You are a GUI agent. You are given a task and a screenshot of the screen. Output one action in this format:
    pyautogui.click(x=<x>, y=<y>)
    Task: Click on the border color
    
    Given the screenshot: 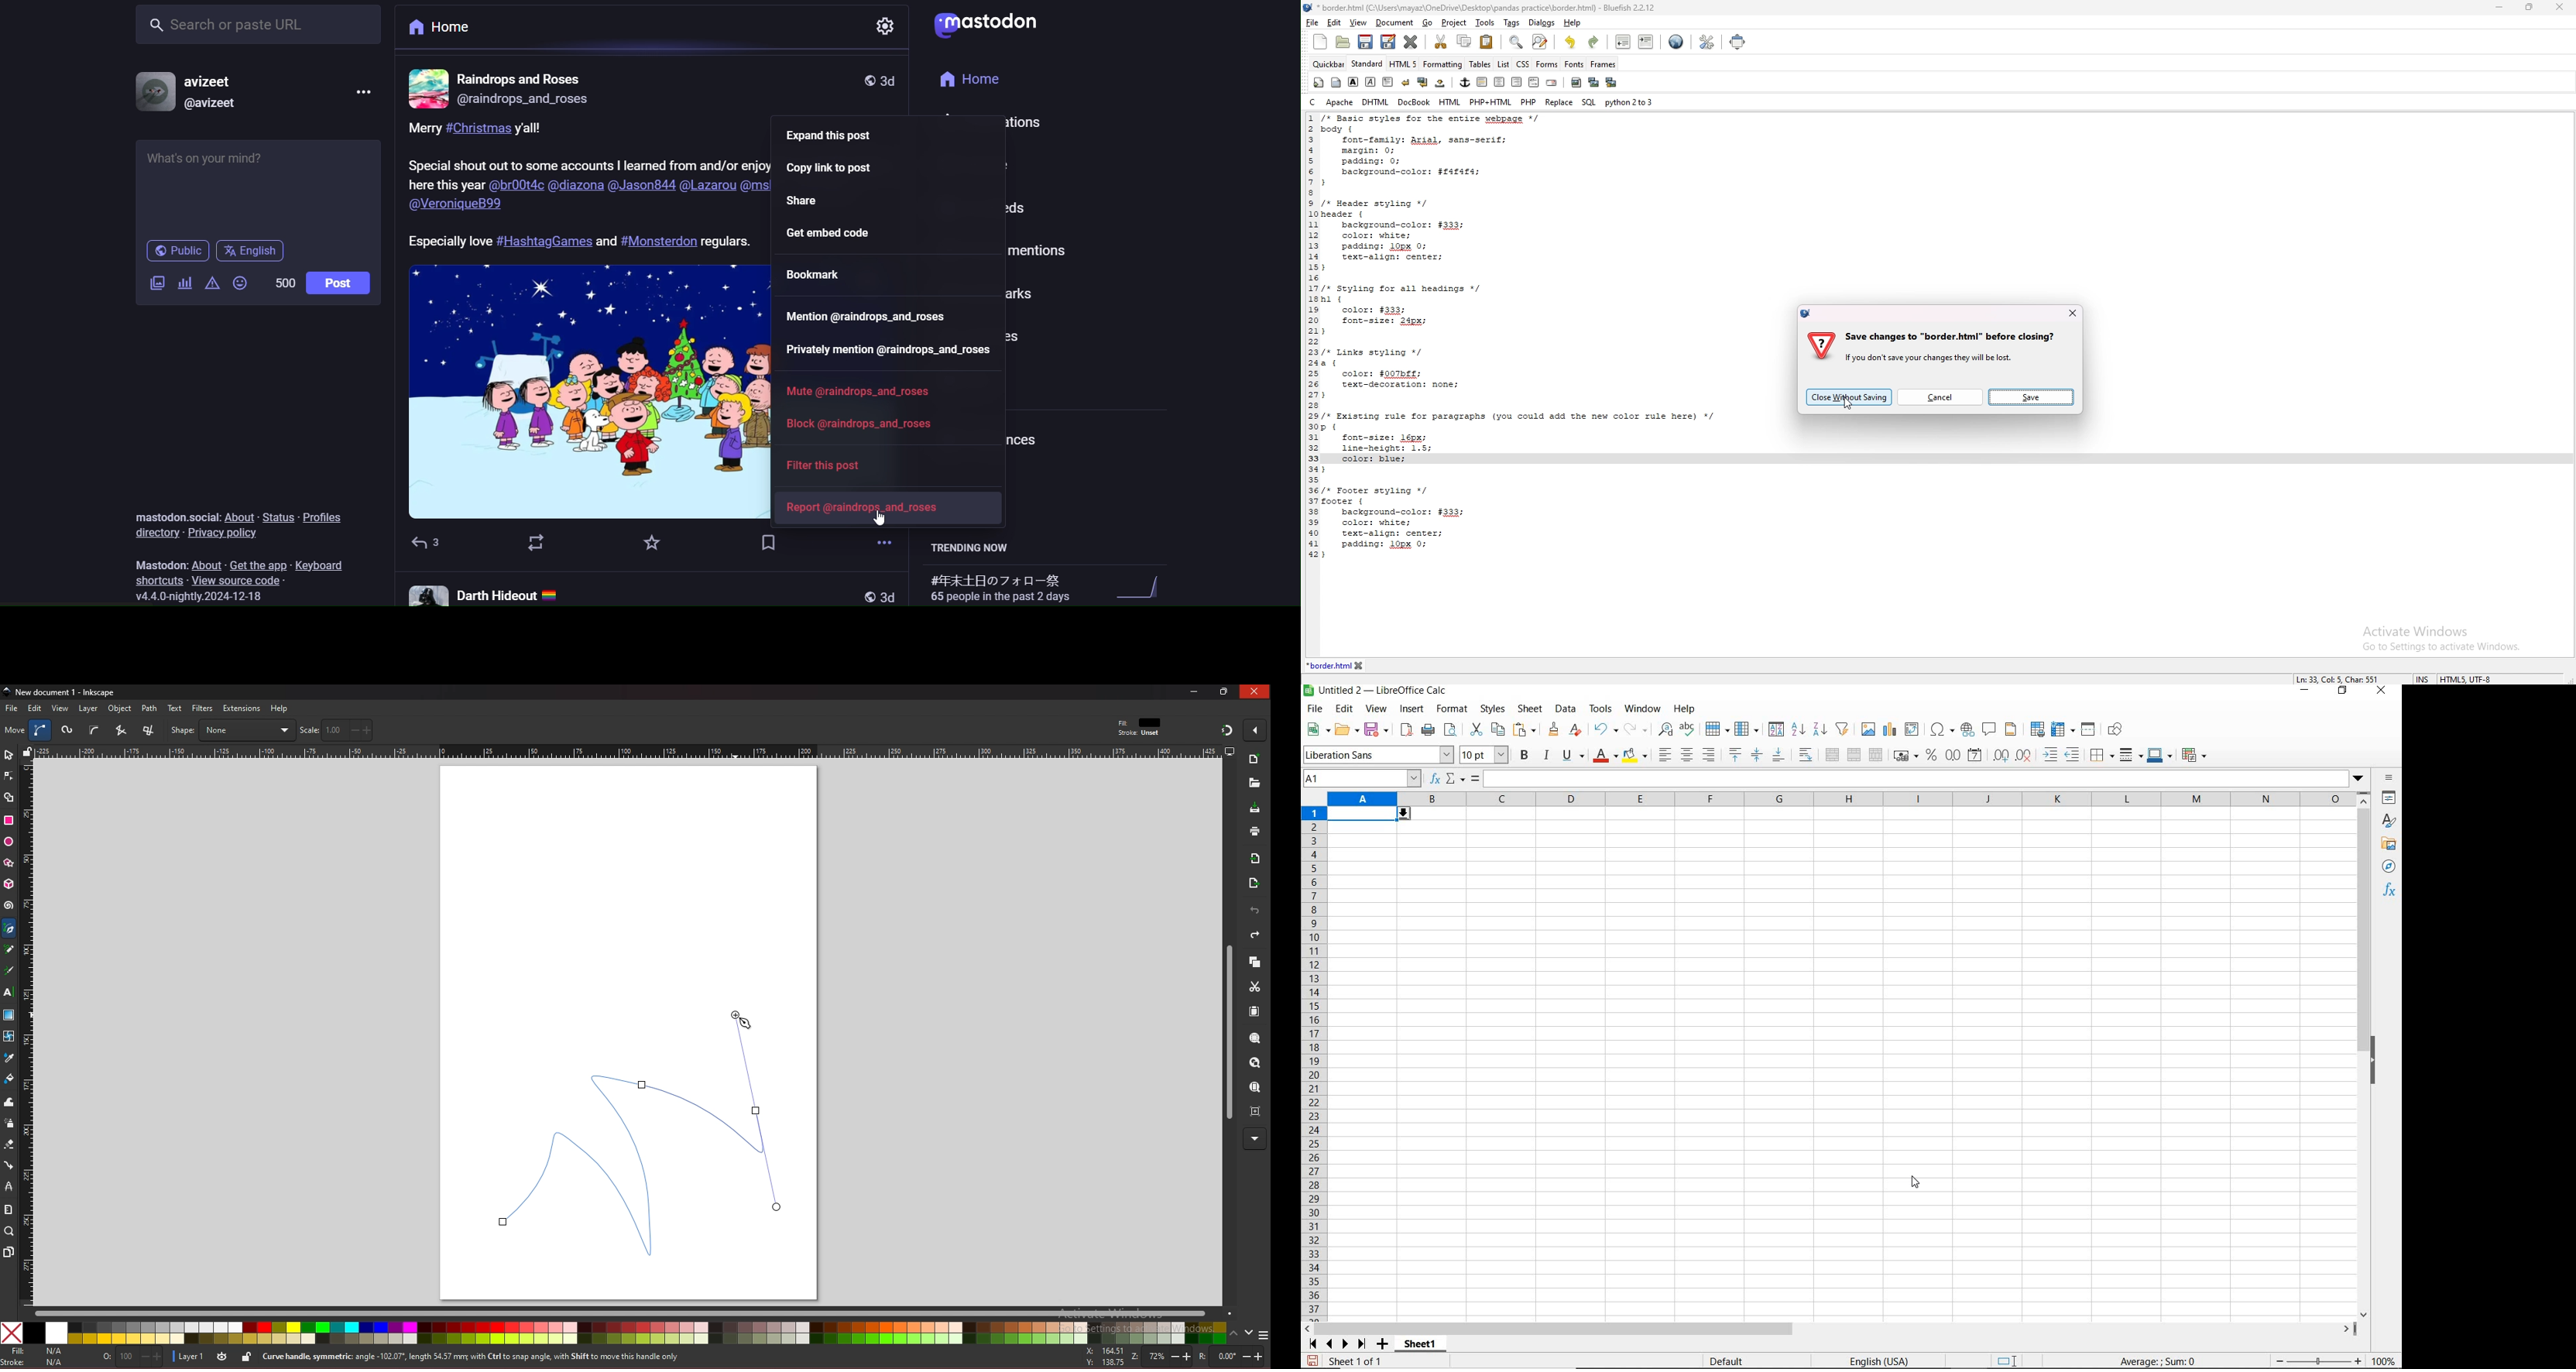 What is the action you would take?
    pyautogui.click(x=2160, y=755)
    